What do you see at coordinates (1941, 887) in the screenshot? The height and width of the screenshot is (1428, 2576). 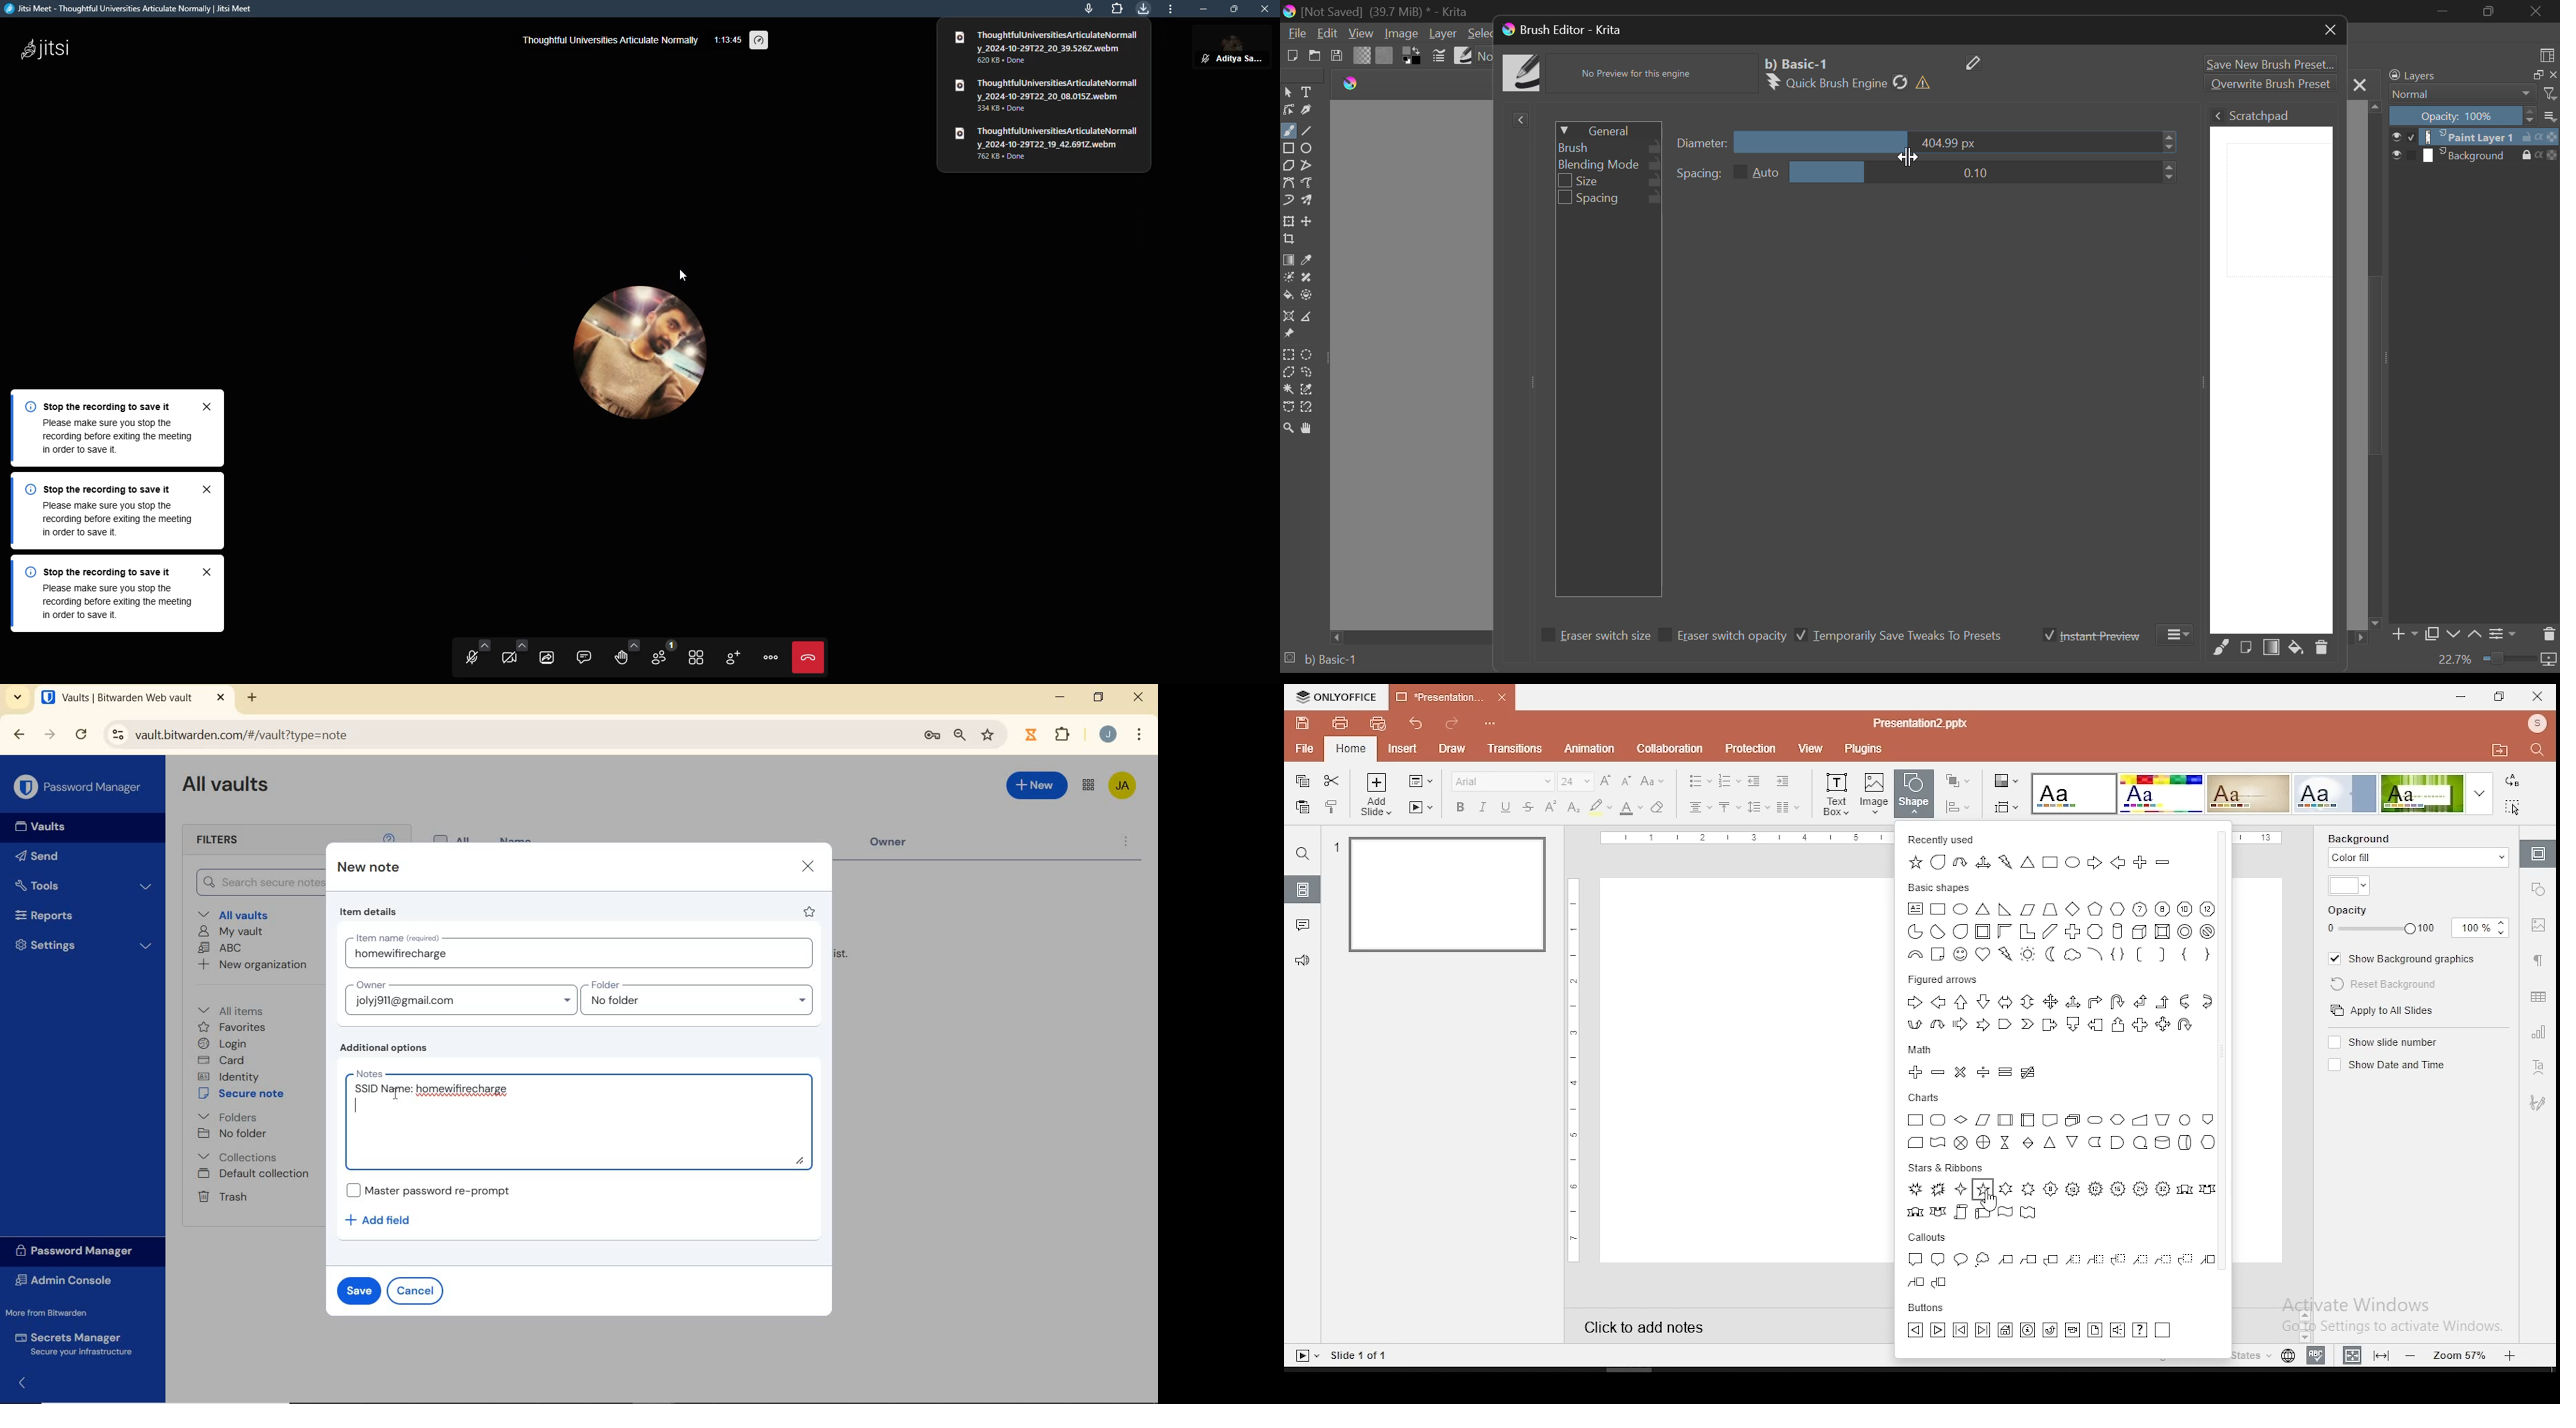 I see `basic shapes` at bounding box center [1941, 887].